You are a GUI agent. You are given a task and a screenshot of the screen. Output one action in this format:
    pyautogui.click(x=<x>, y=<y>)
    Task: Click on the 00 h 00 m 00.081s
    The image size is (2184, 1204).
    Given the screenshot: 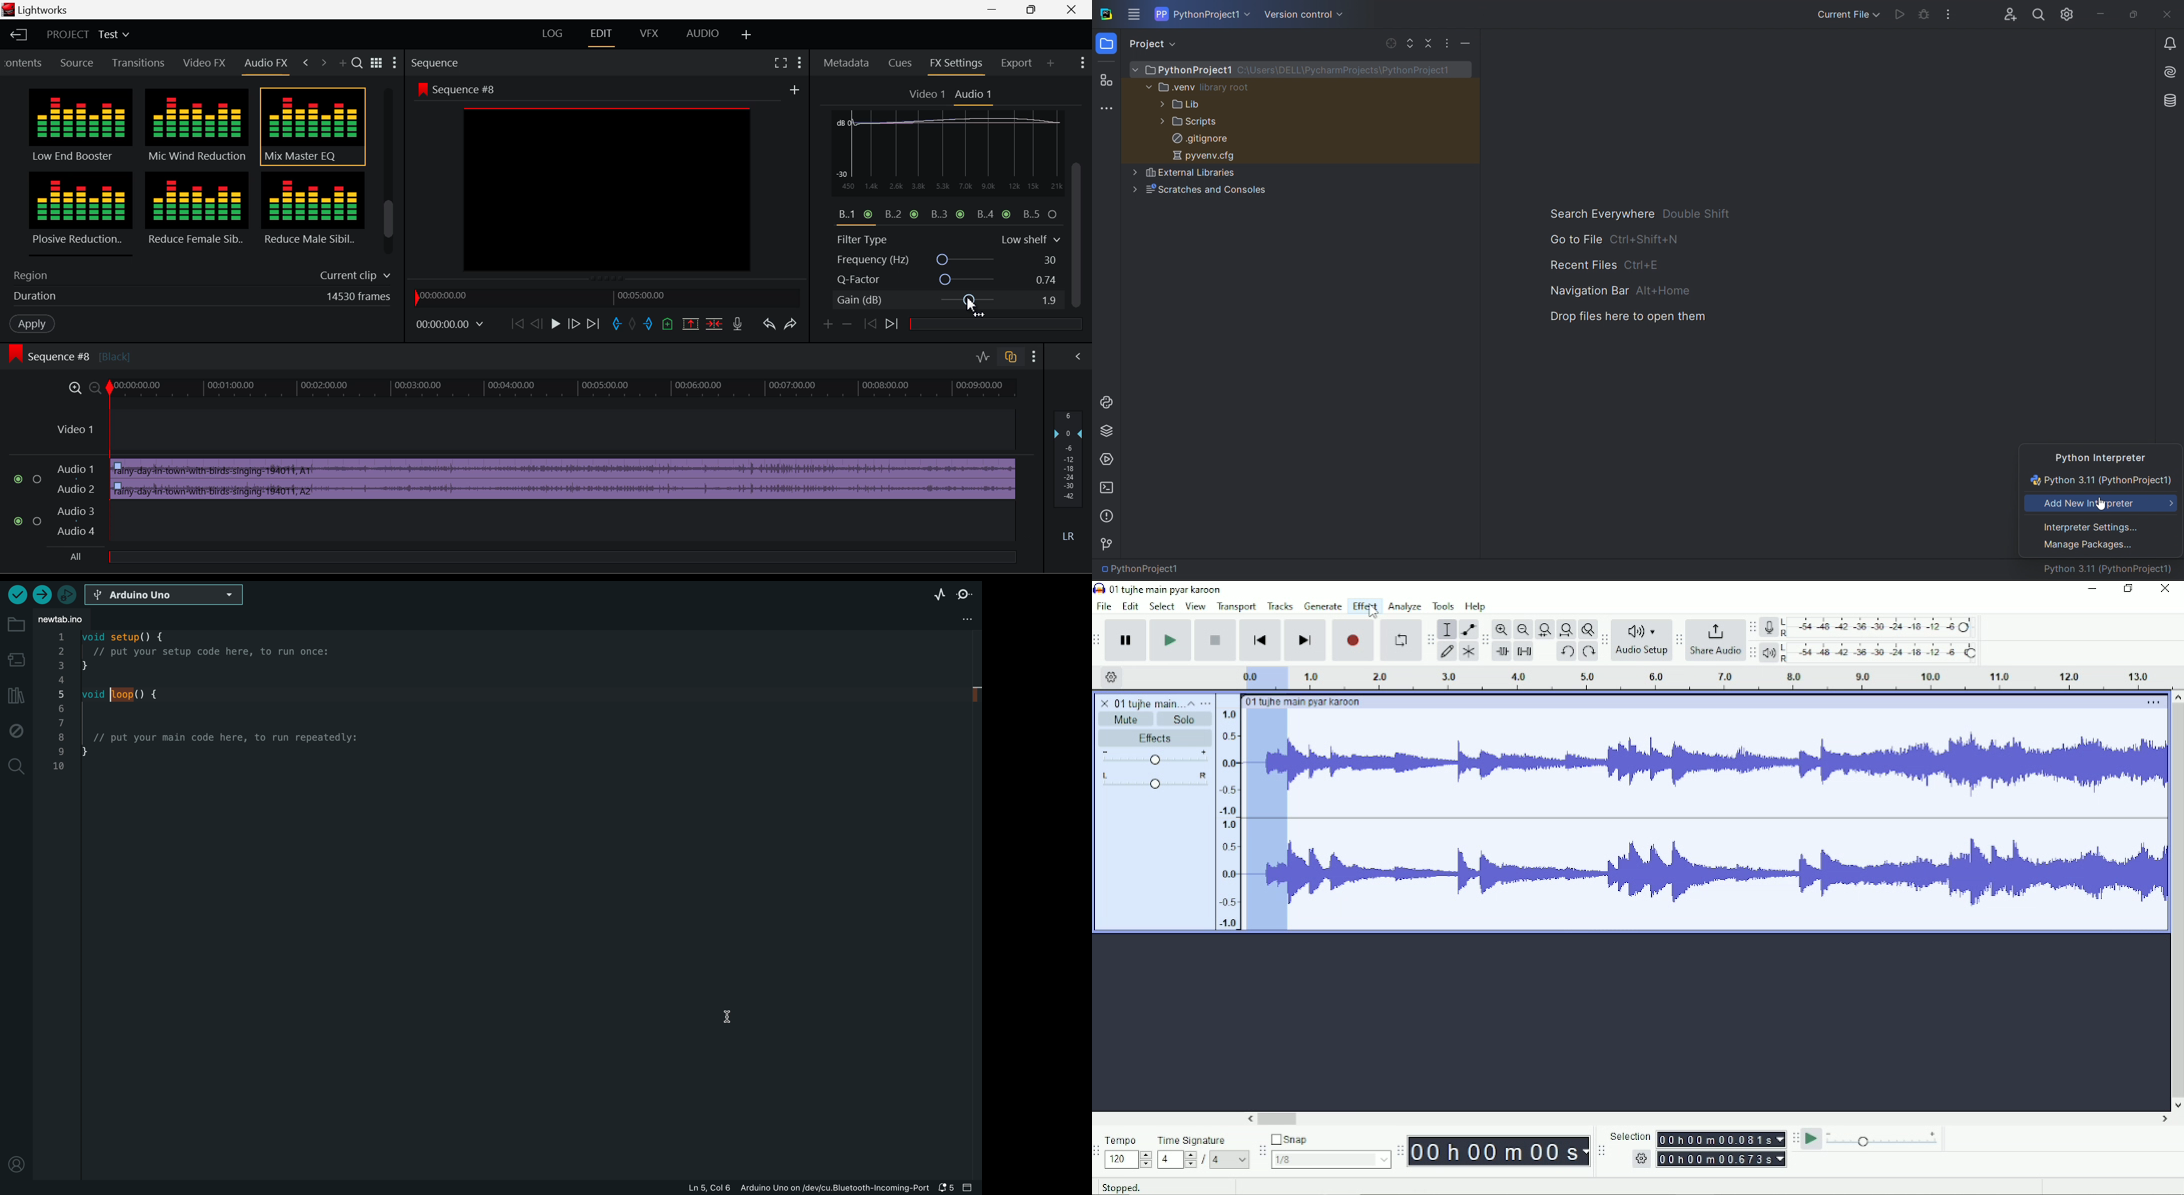 What is the action you would take?
    pyautogui.click(x=1720, y=1139)
    